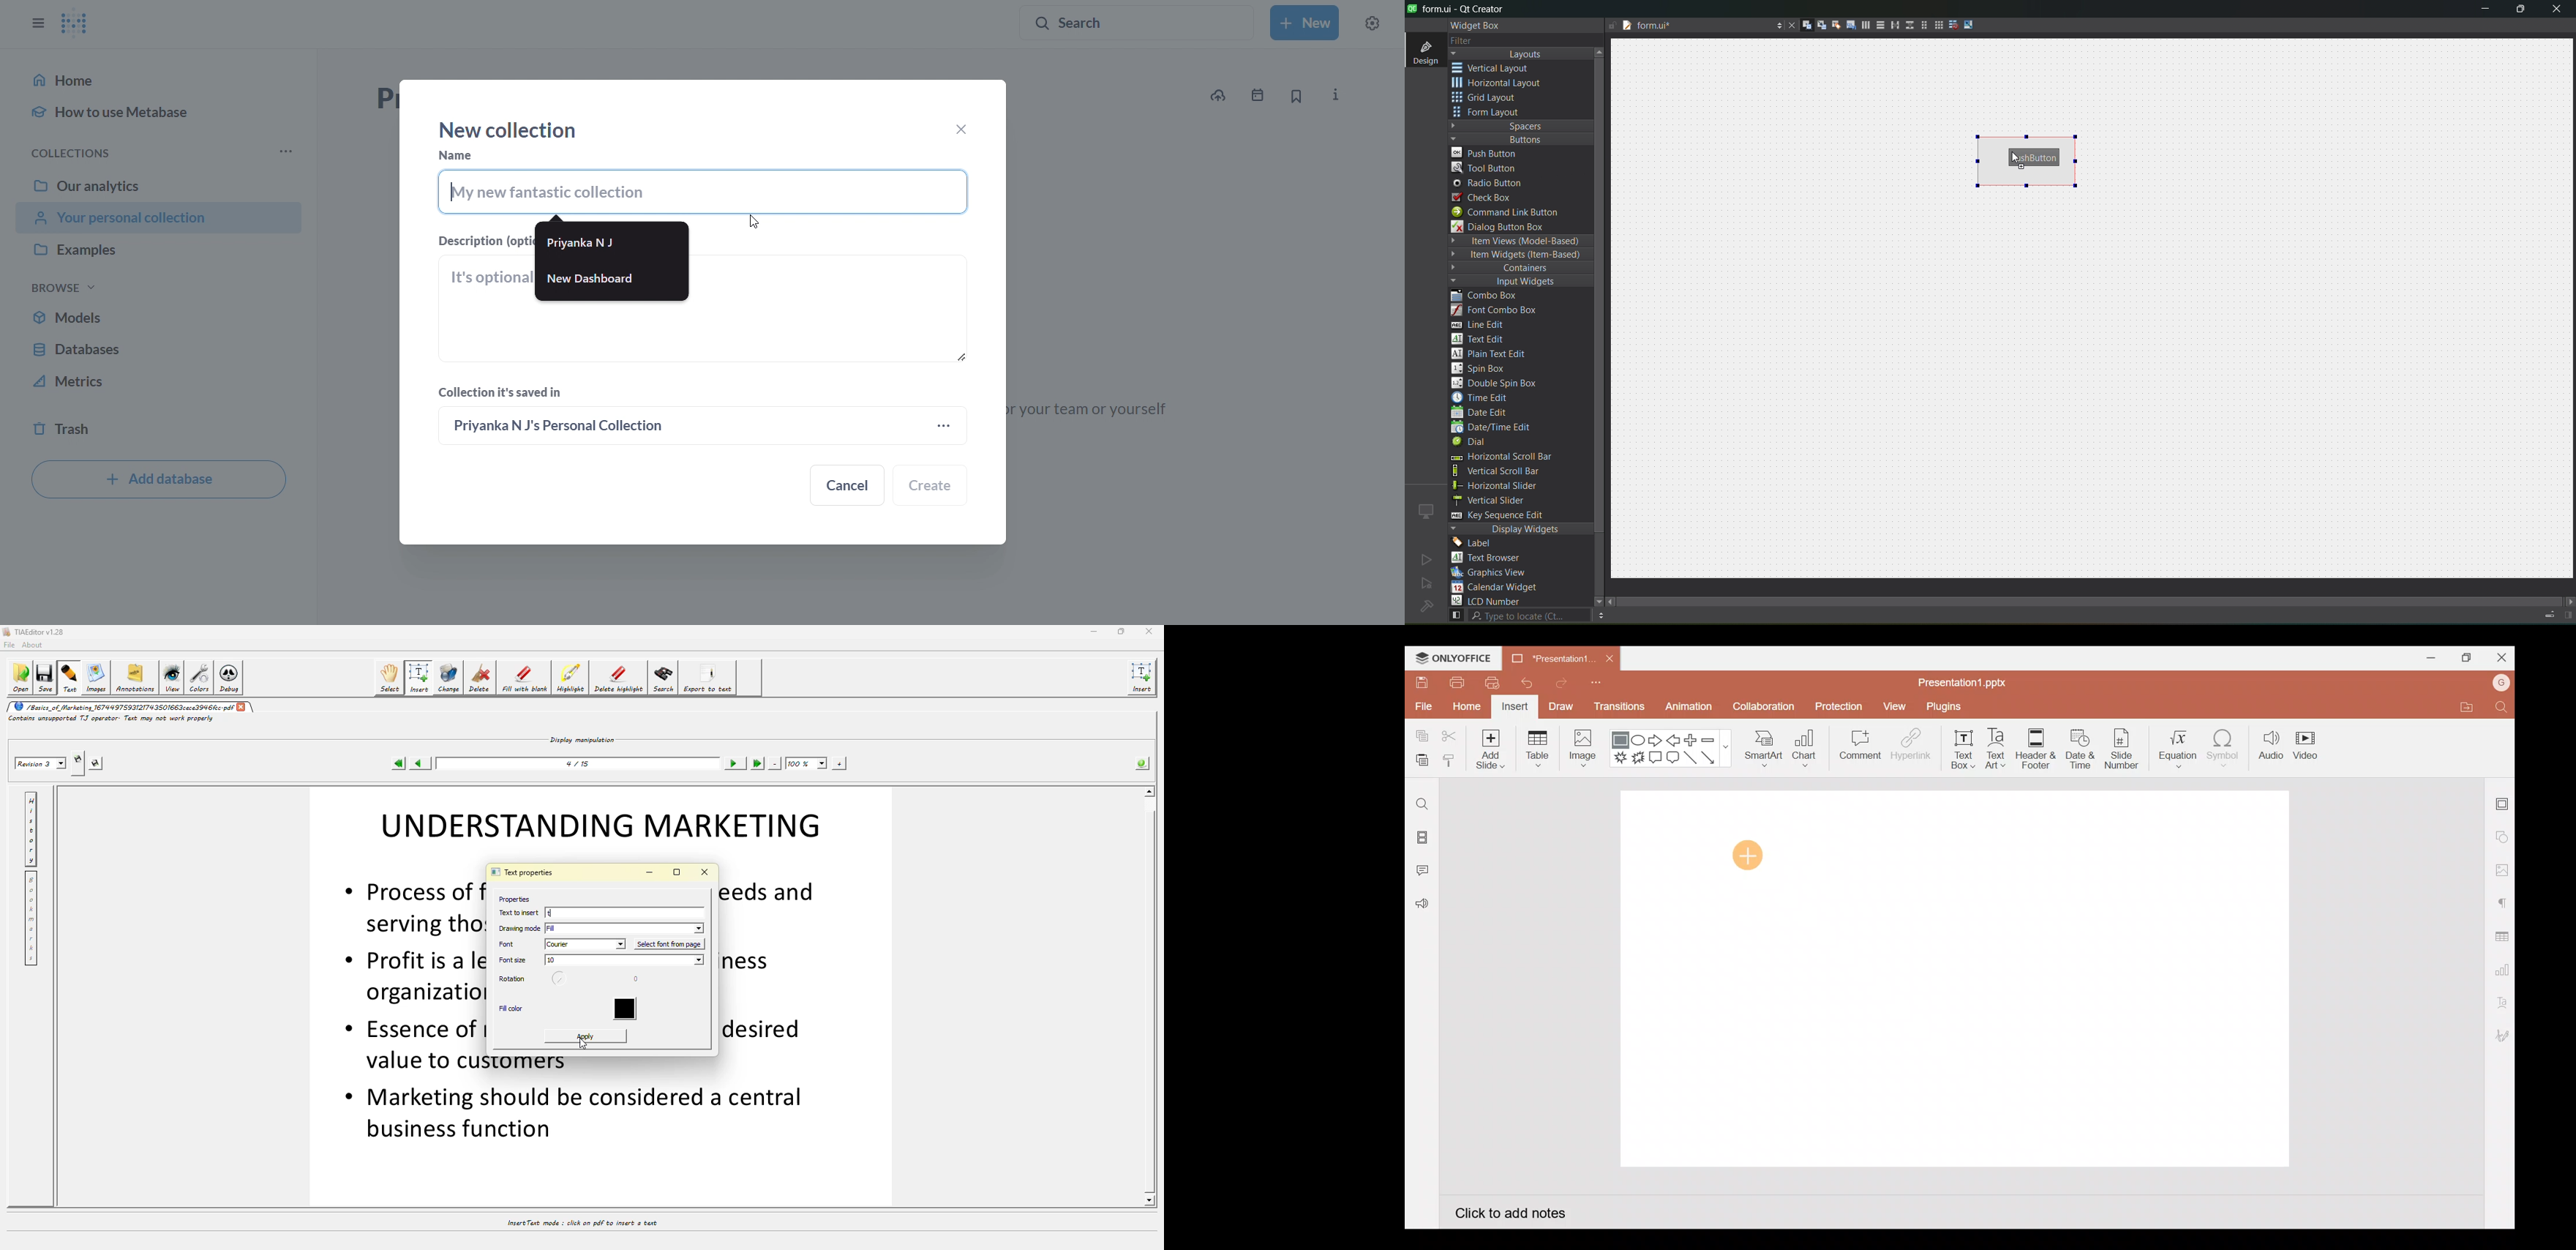  I want to click on Redo, so click(1555, 685).